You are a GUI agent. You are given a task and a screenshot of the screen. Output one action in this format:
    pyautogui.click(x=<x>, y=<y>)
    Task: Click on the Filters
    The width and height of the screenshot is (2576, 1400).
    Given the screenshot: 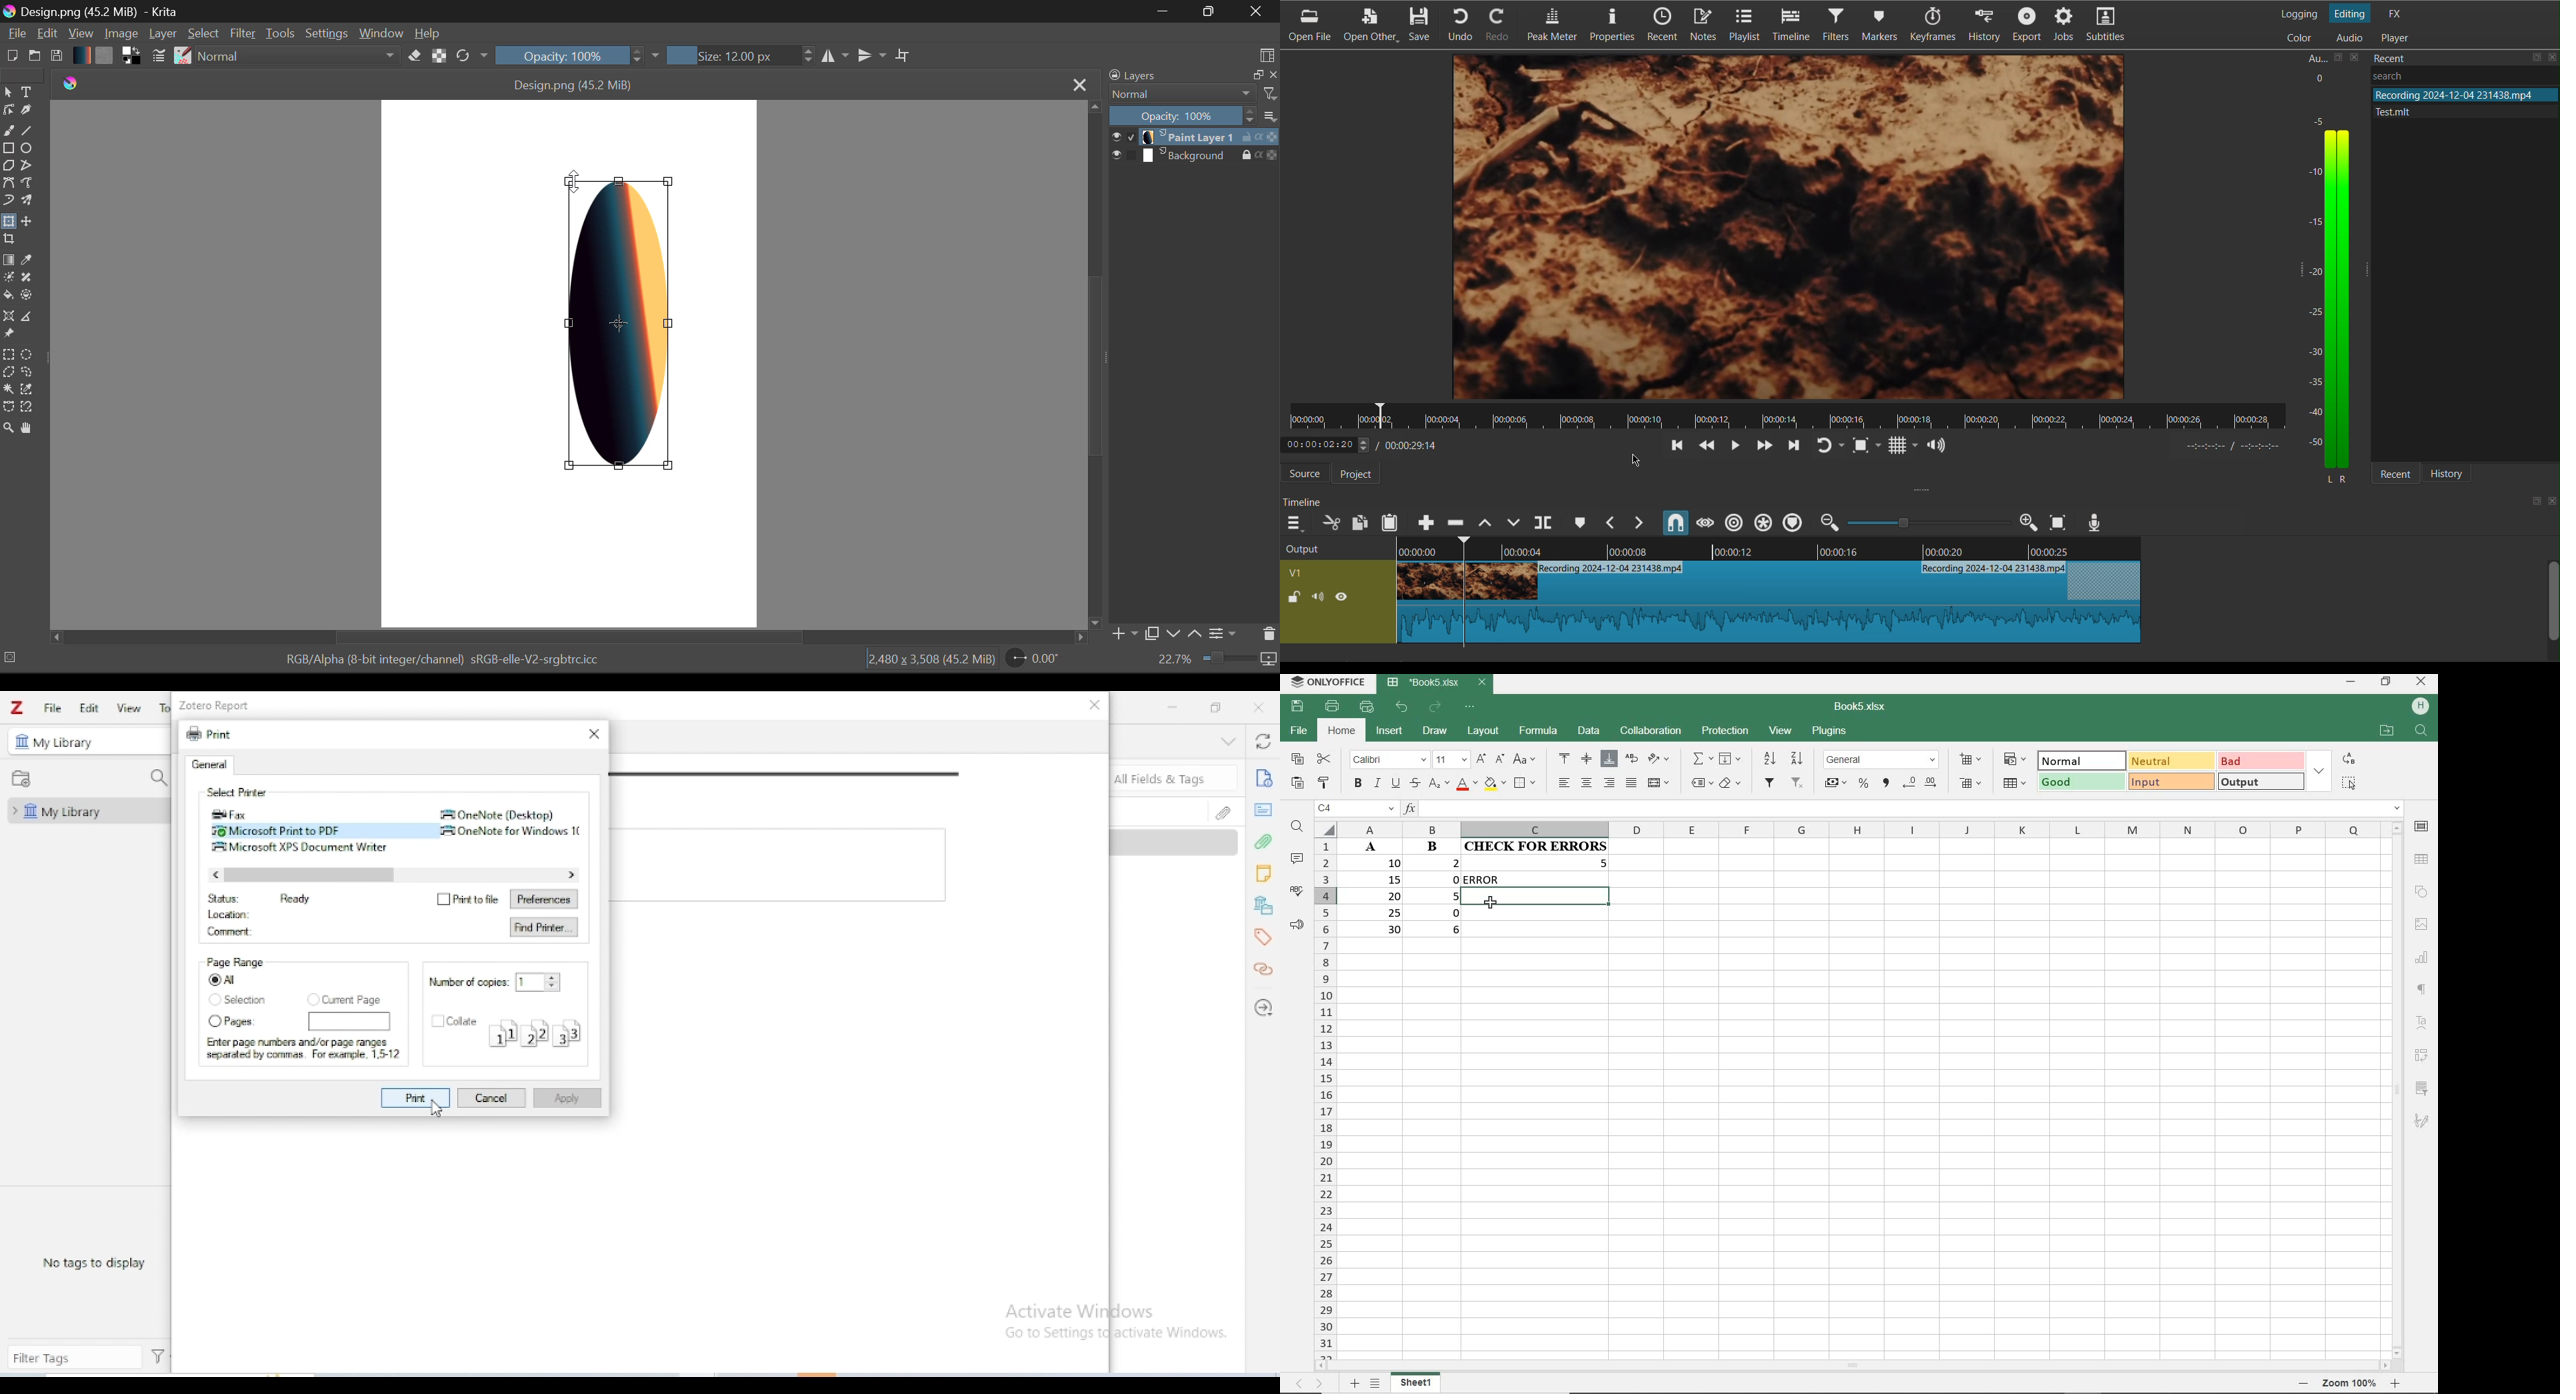 What is the action you would take?
    pyautogui.click(x=1835, y=25)
    